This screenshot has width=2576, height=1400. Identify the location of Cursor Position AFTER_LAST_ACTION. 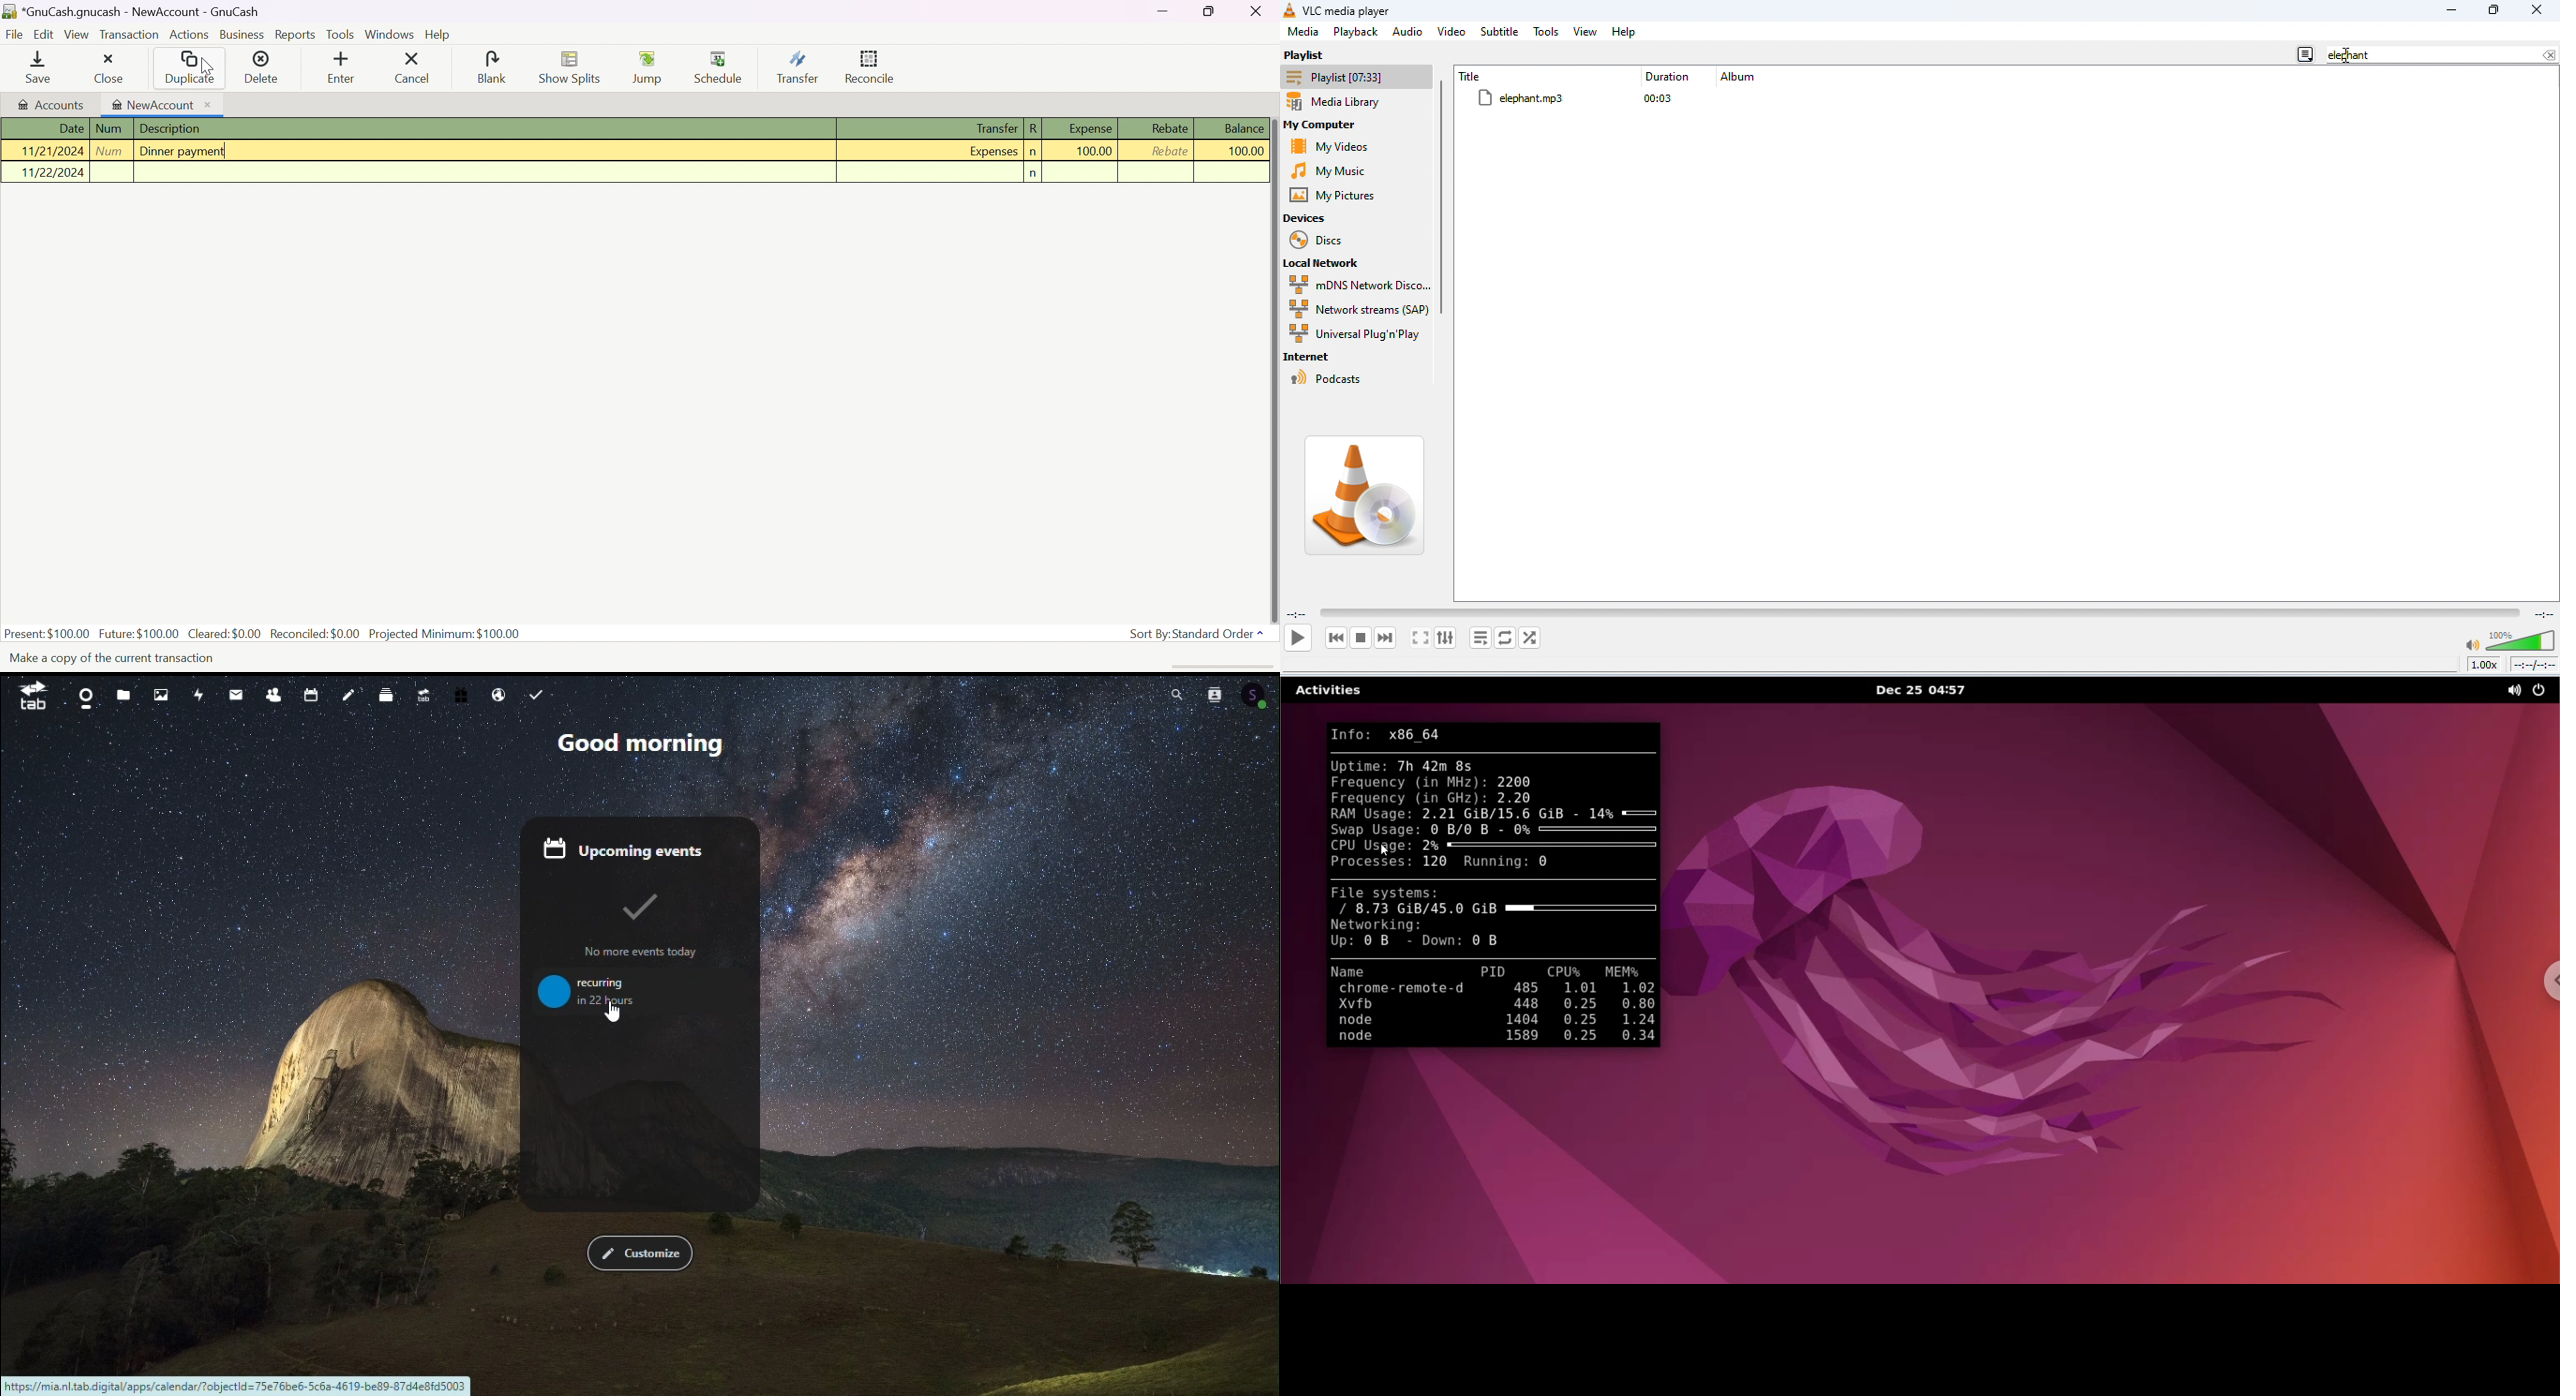
(2347, 55).